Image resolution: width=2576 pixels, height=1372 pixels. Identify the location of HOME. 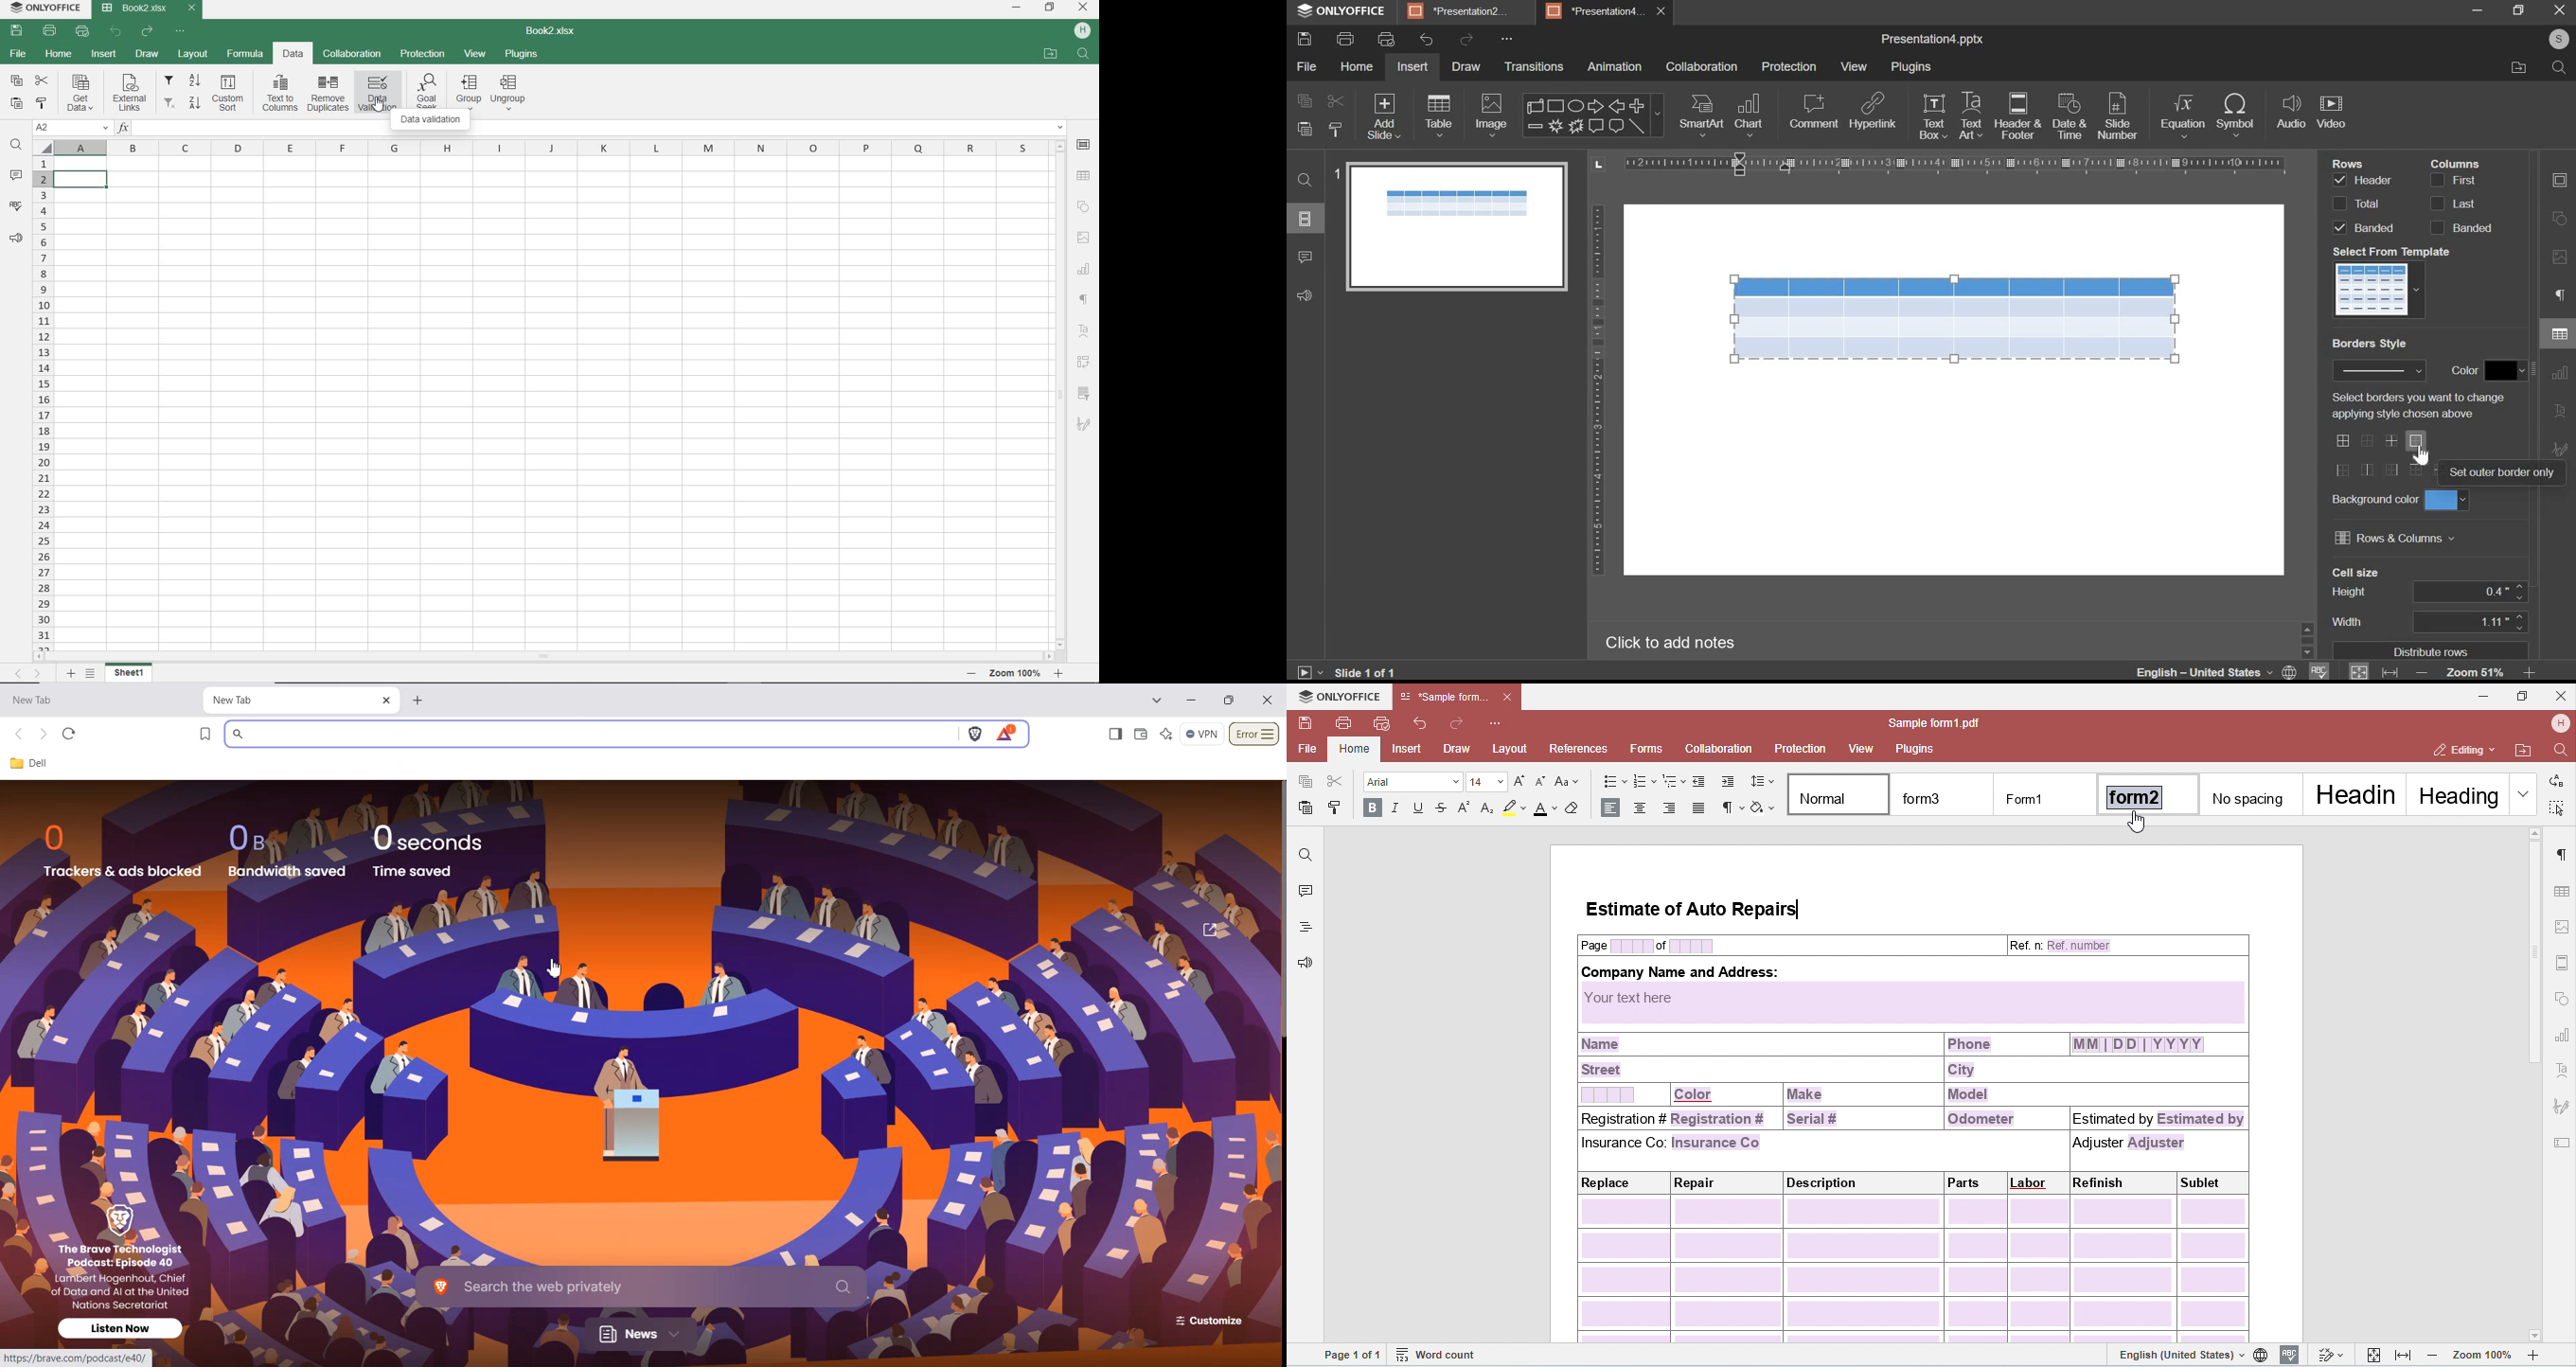
(60, 55).